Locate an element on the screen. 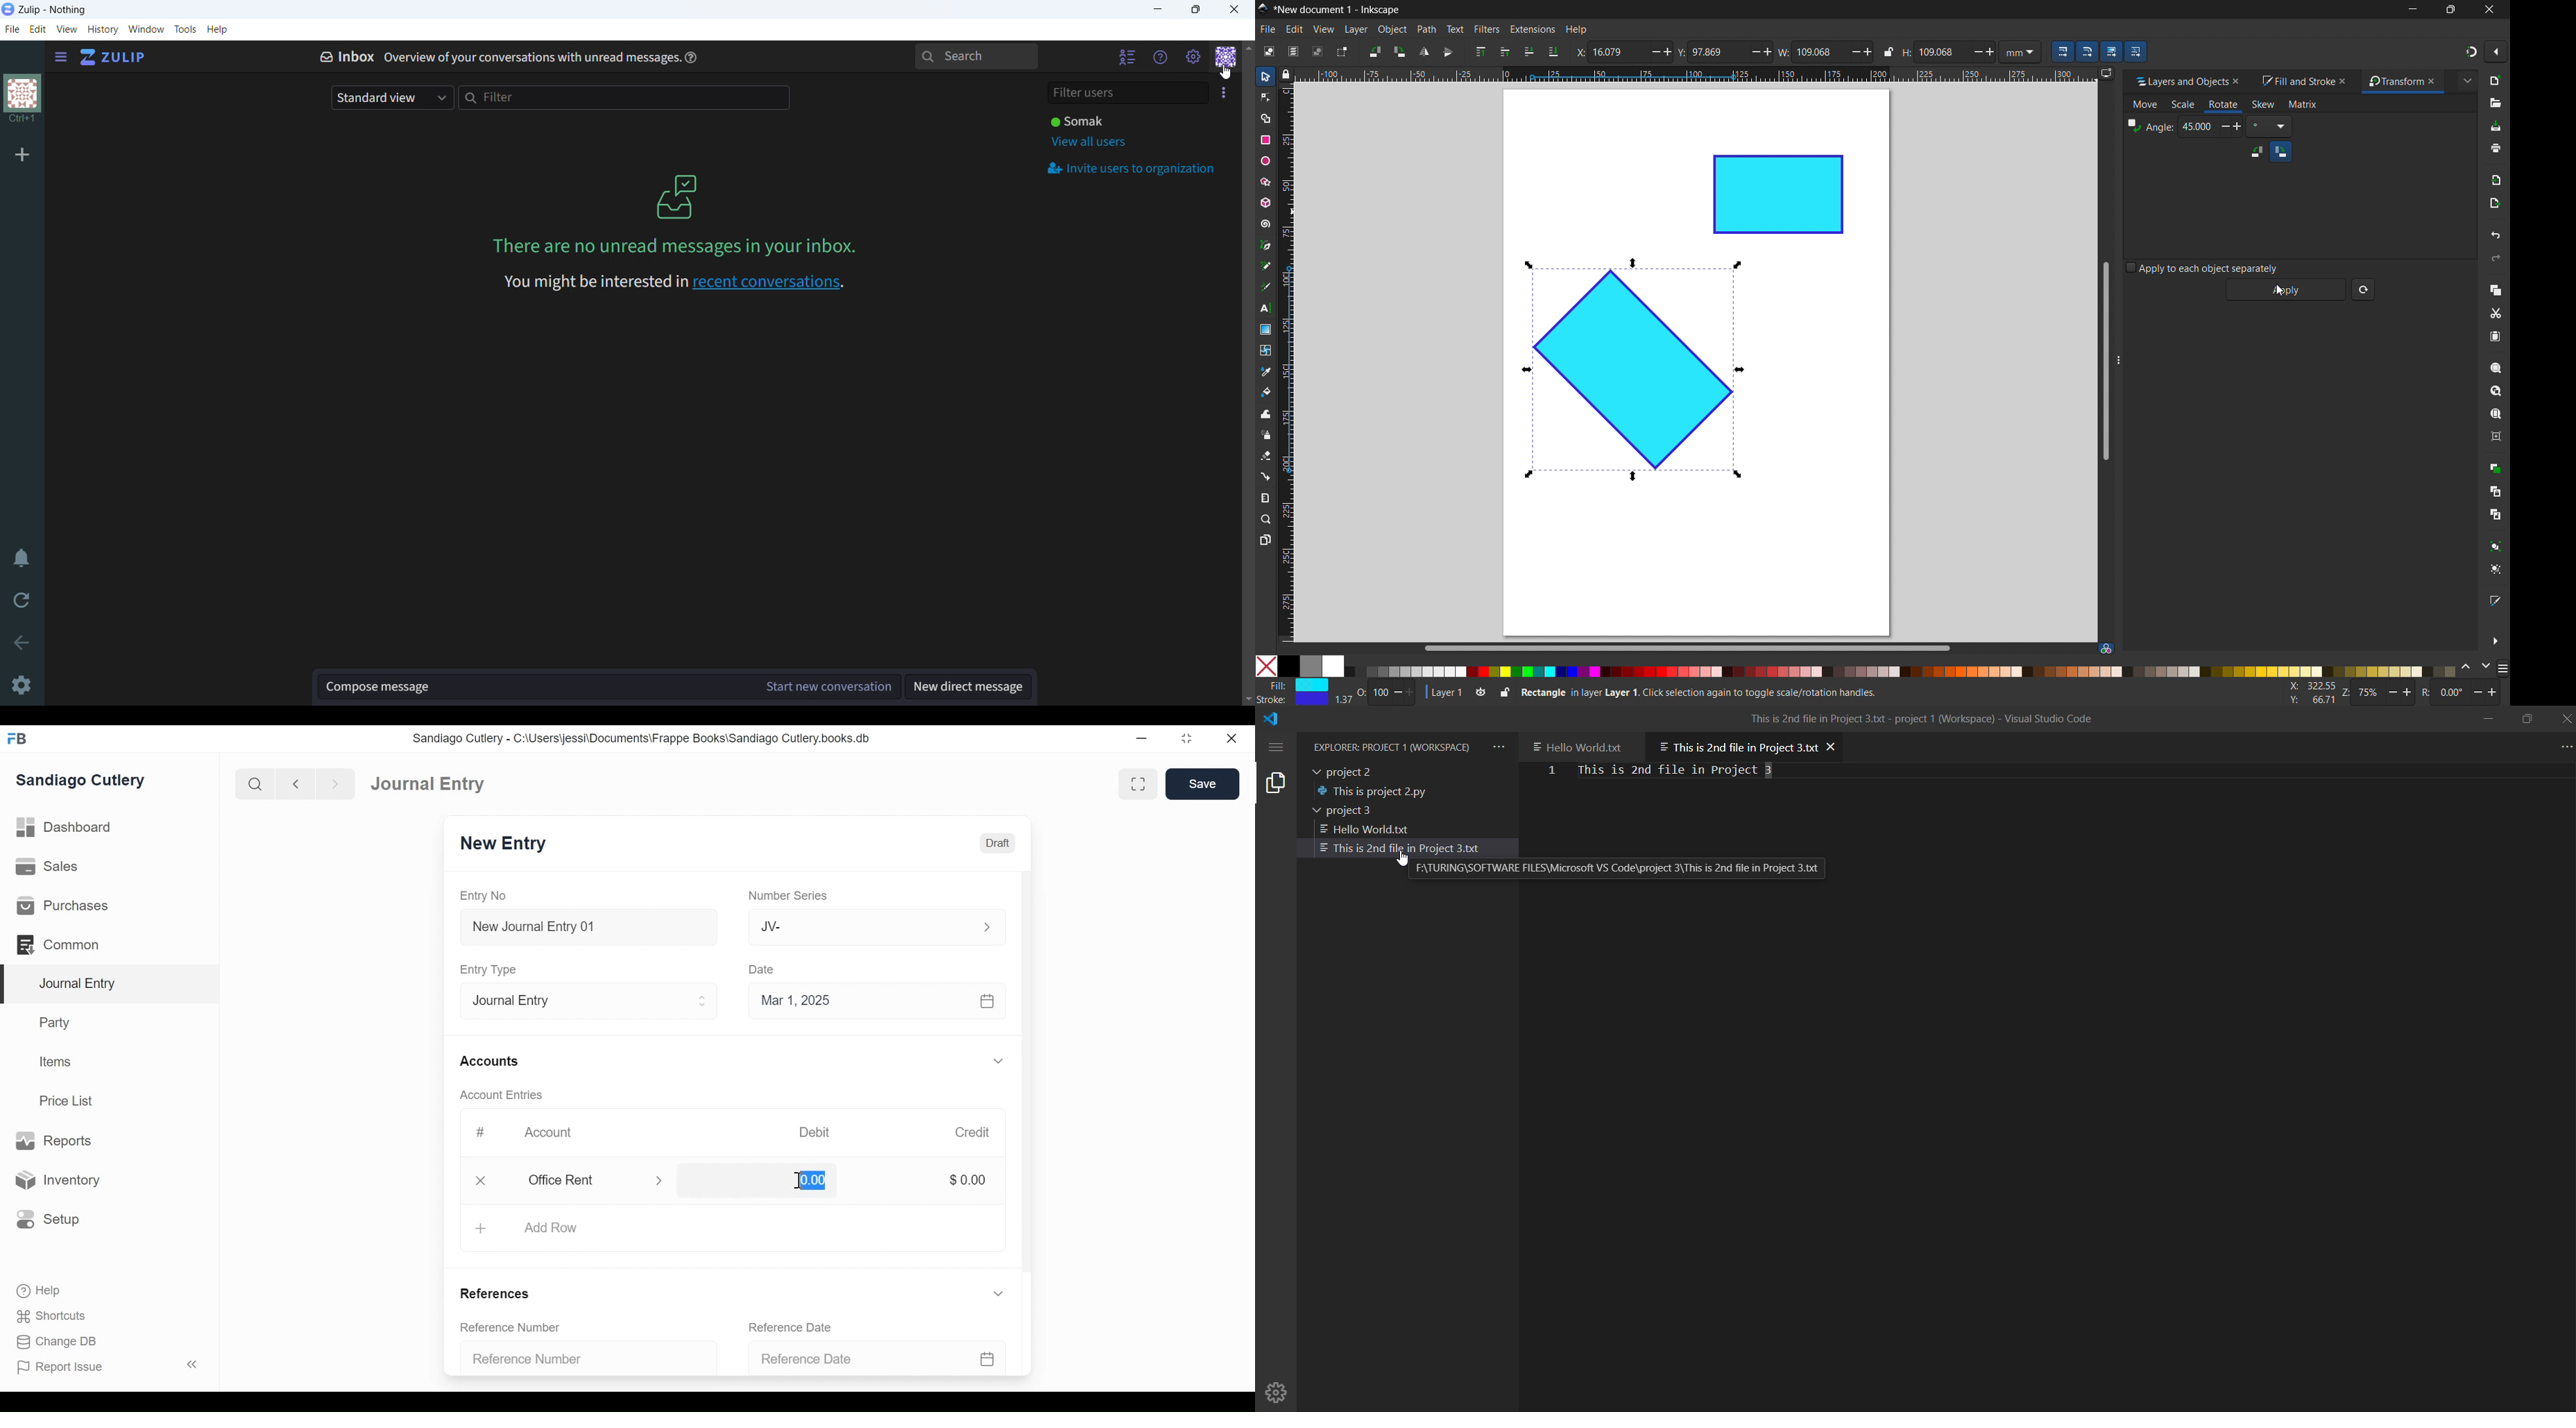 This screenshot has width=2576, height=1428. recent conversations is located at coordinates (671, 283).